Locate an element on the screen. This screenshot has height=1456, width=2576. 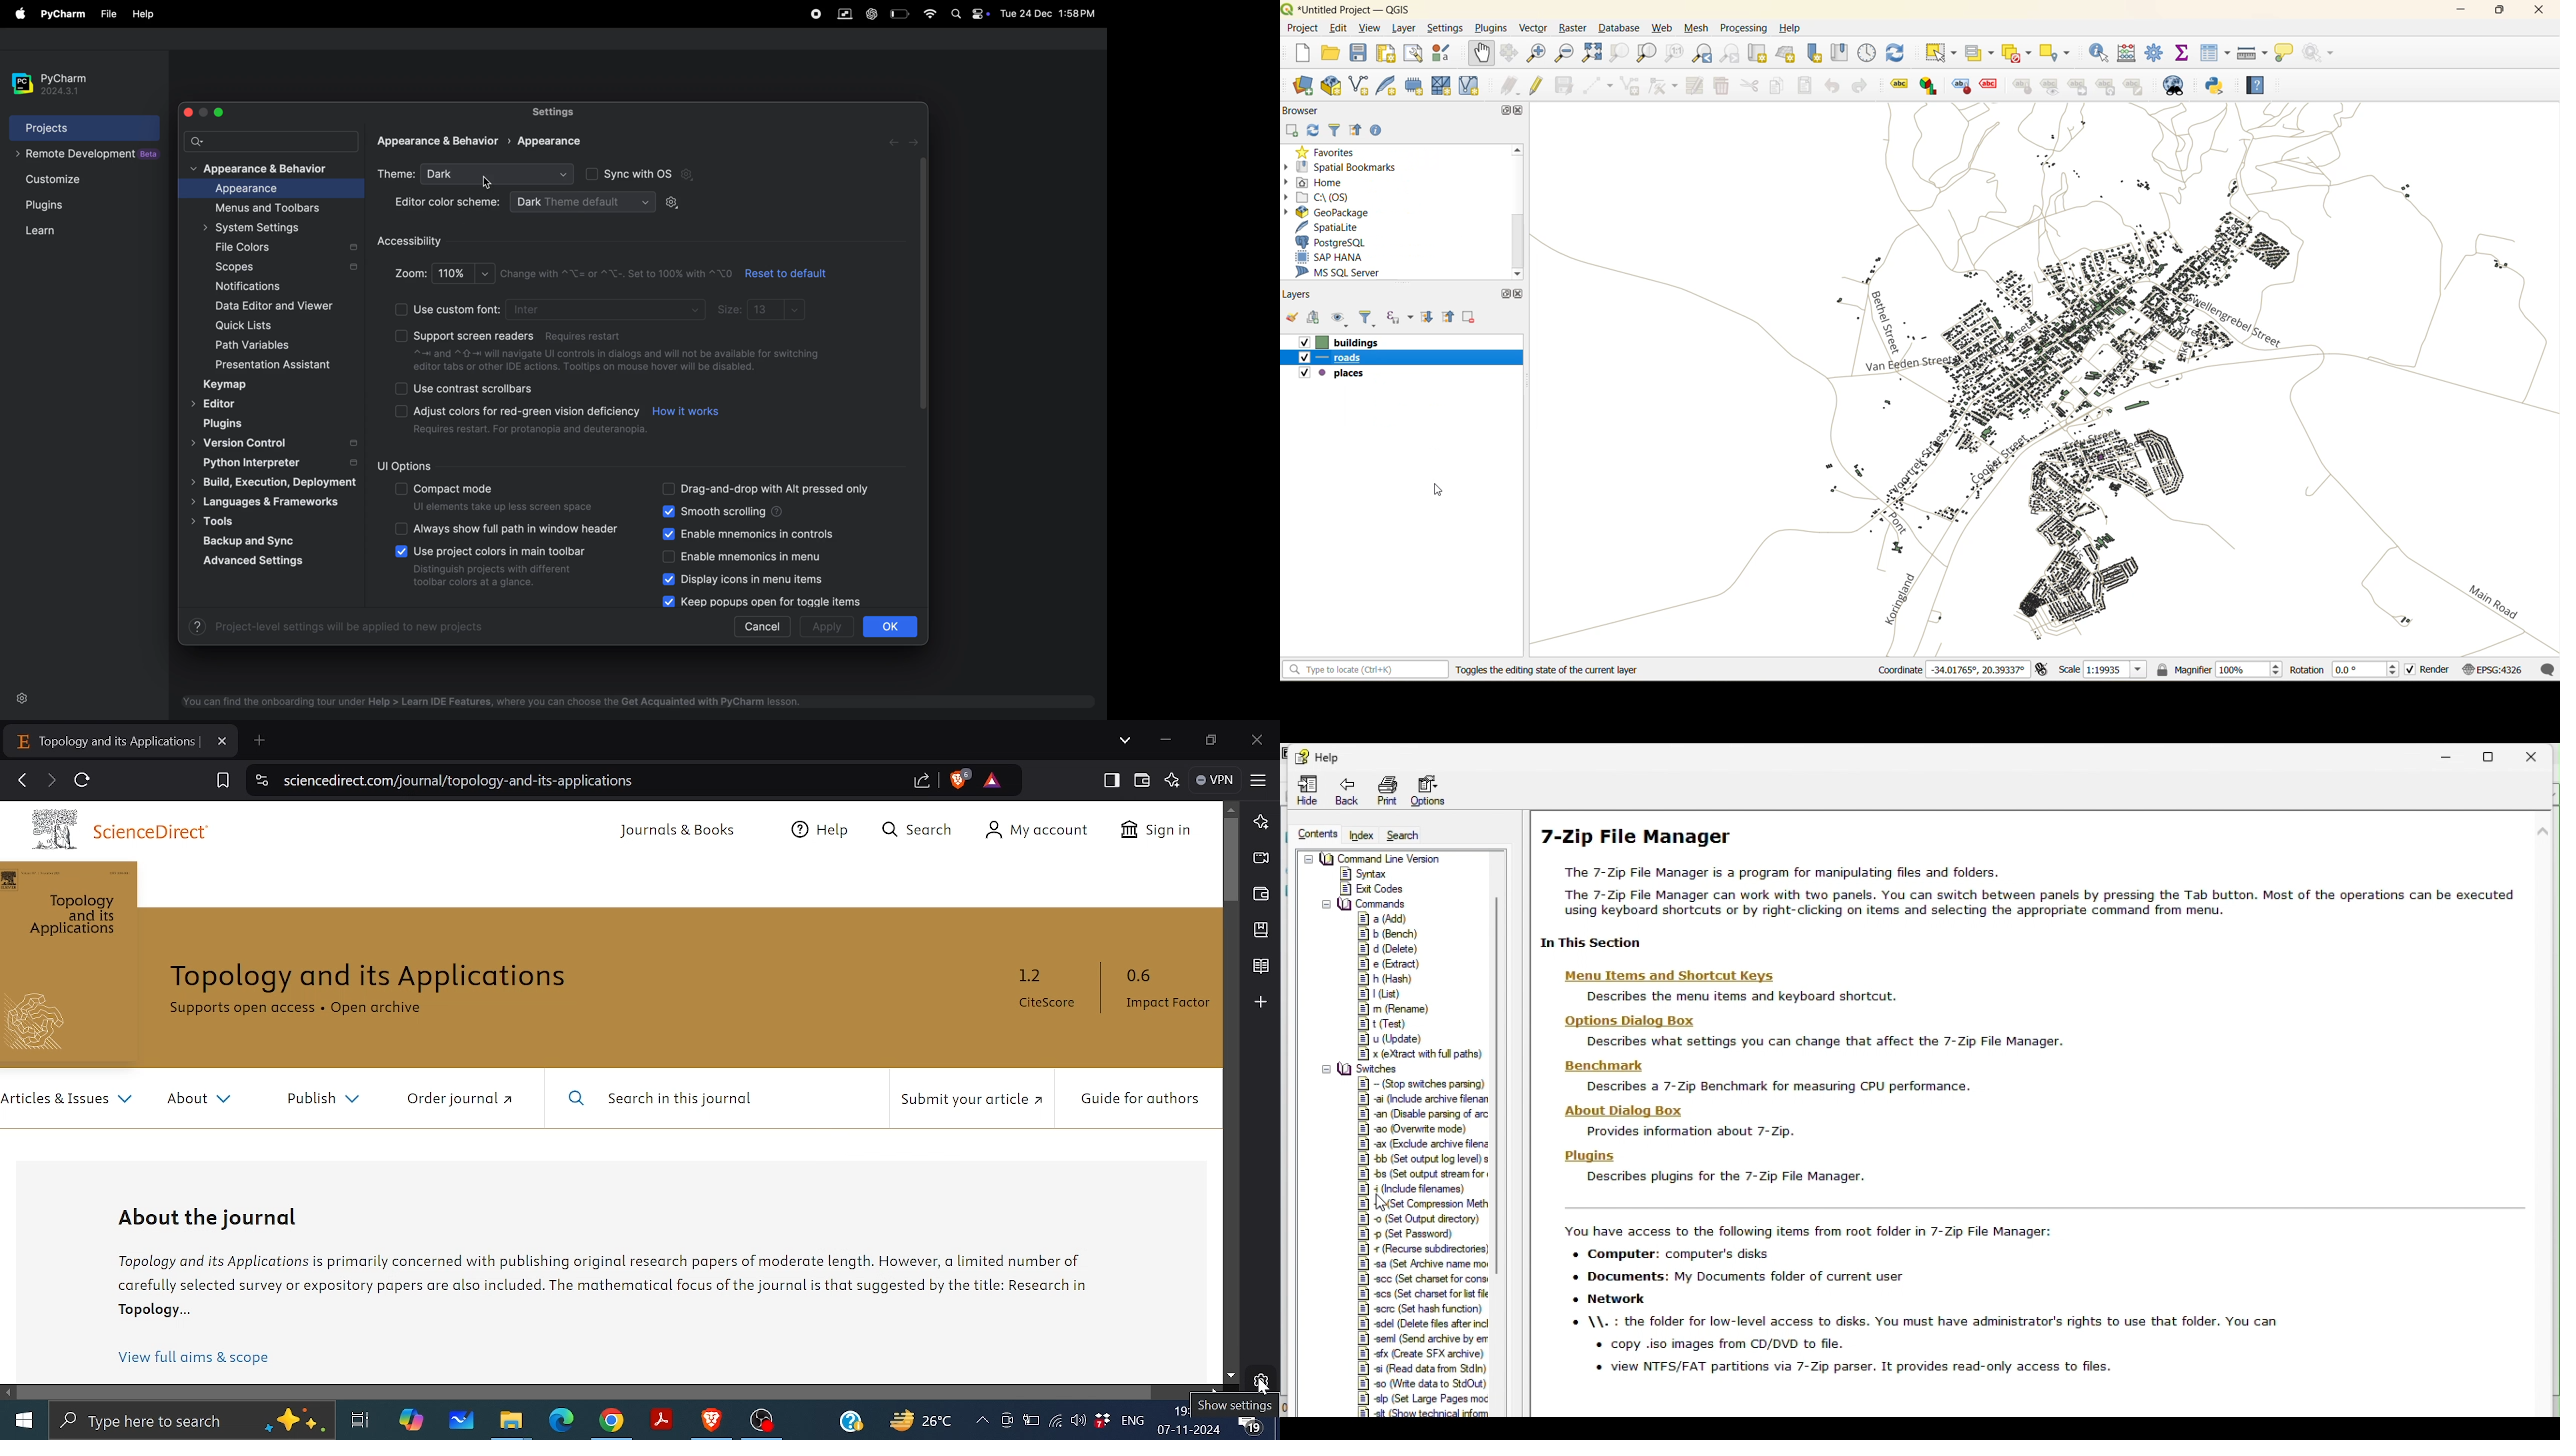
attributes table is located at coordinates (2214, 53).